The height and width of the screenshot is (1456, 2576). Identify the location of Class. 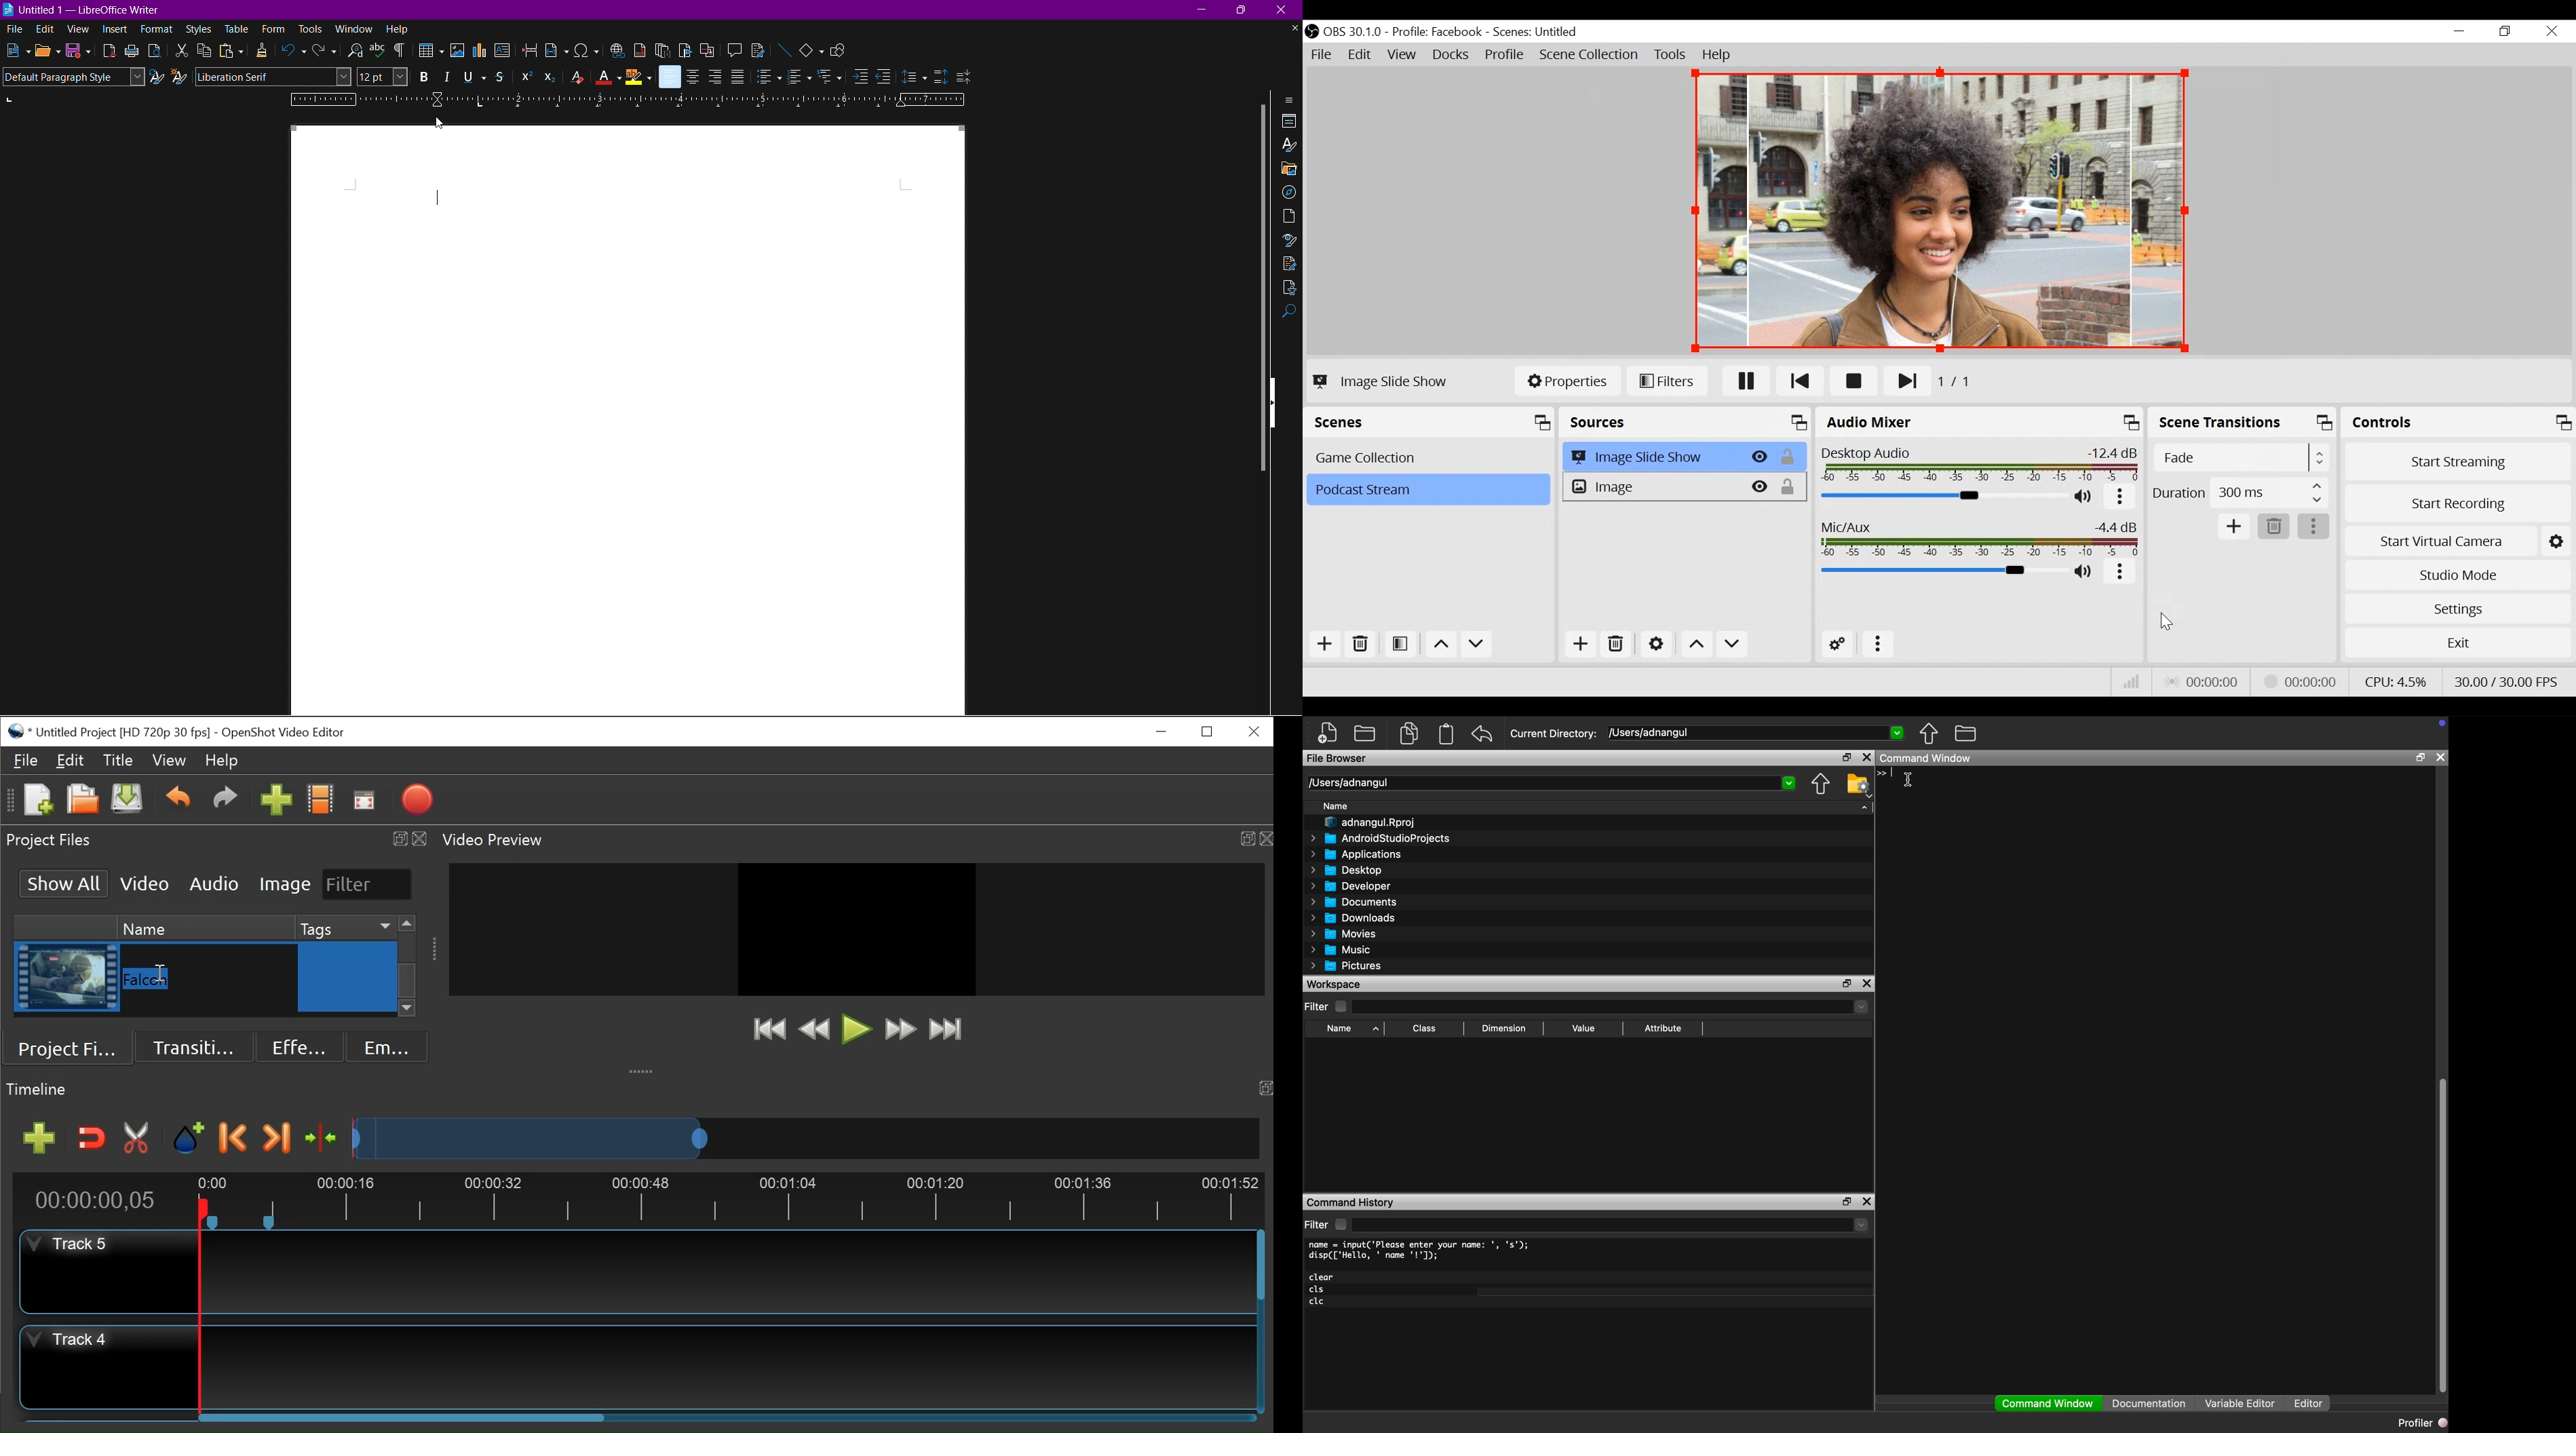
(1422, 1028).